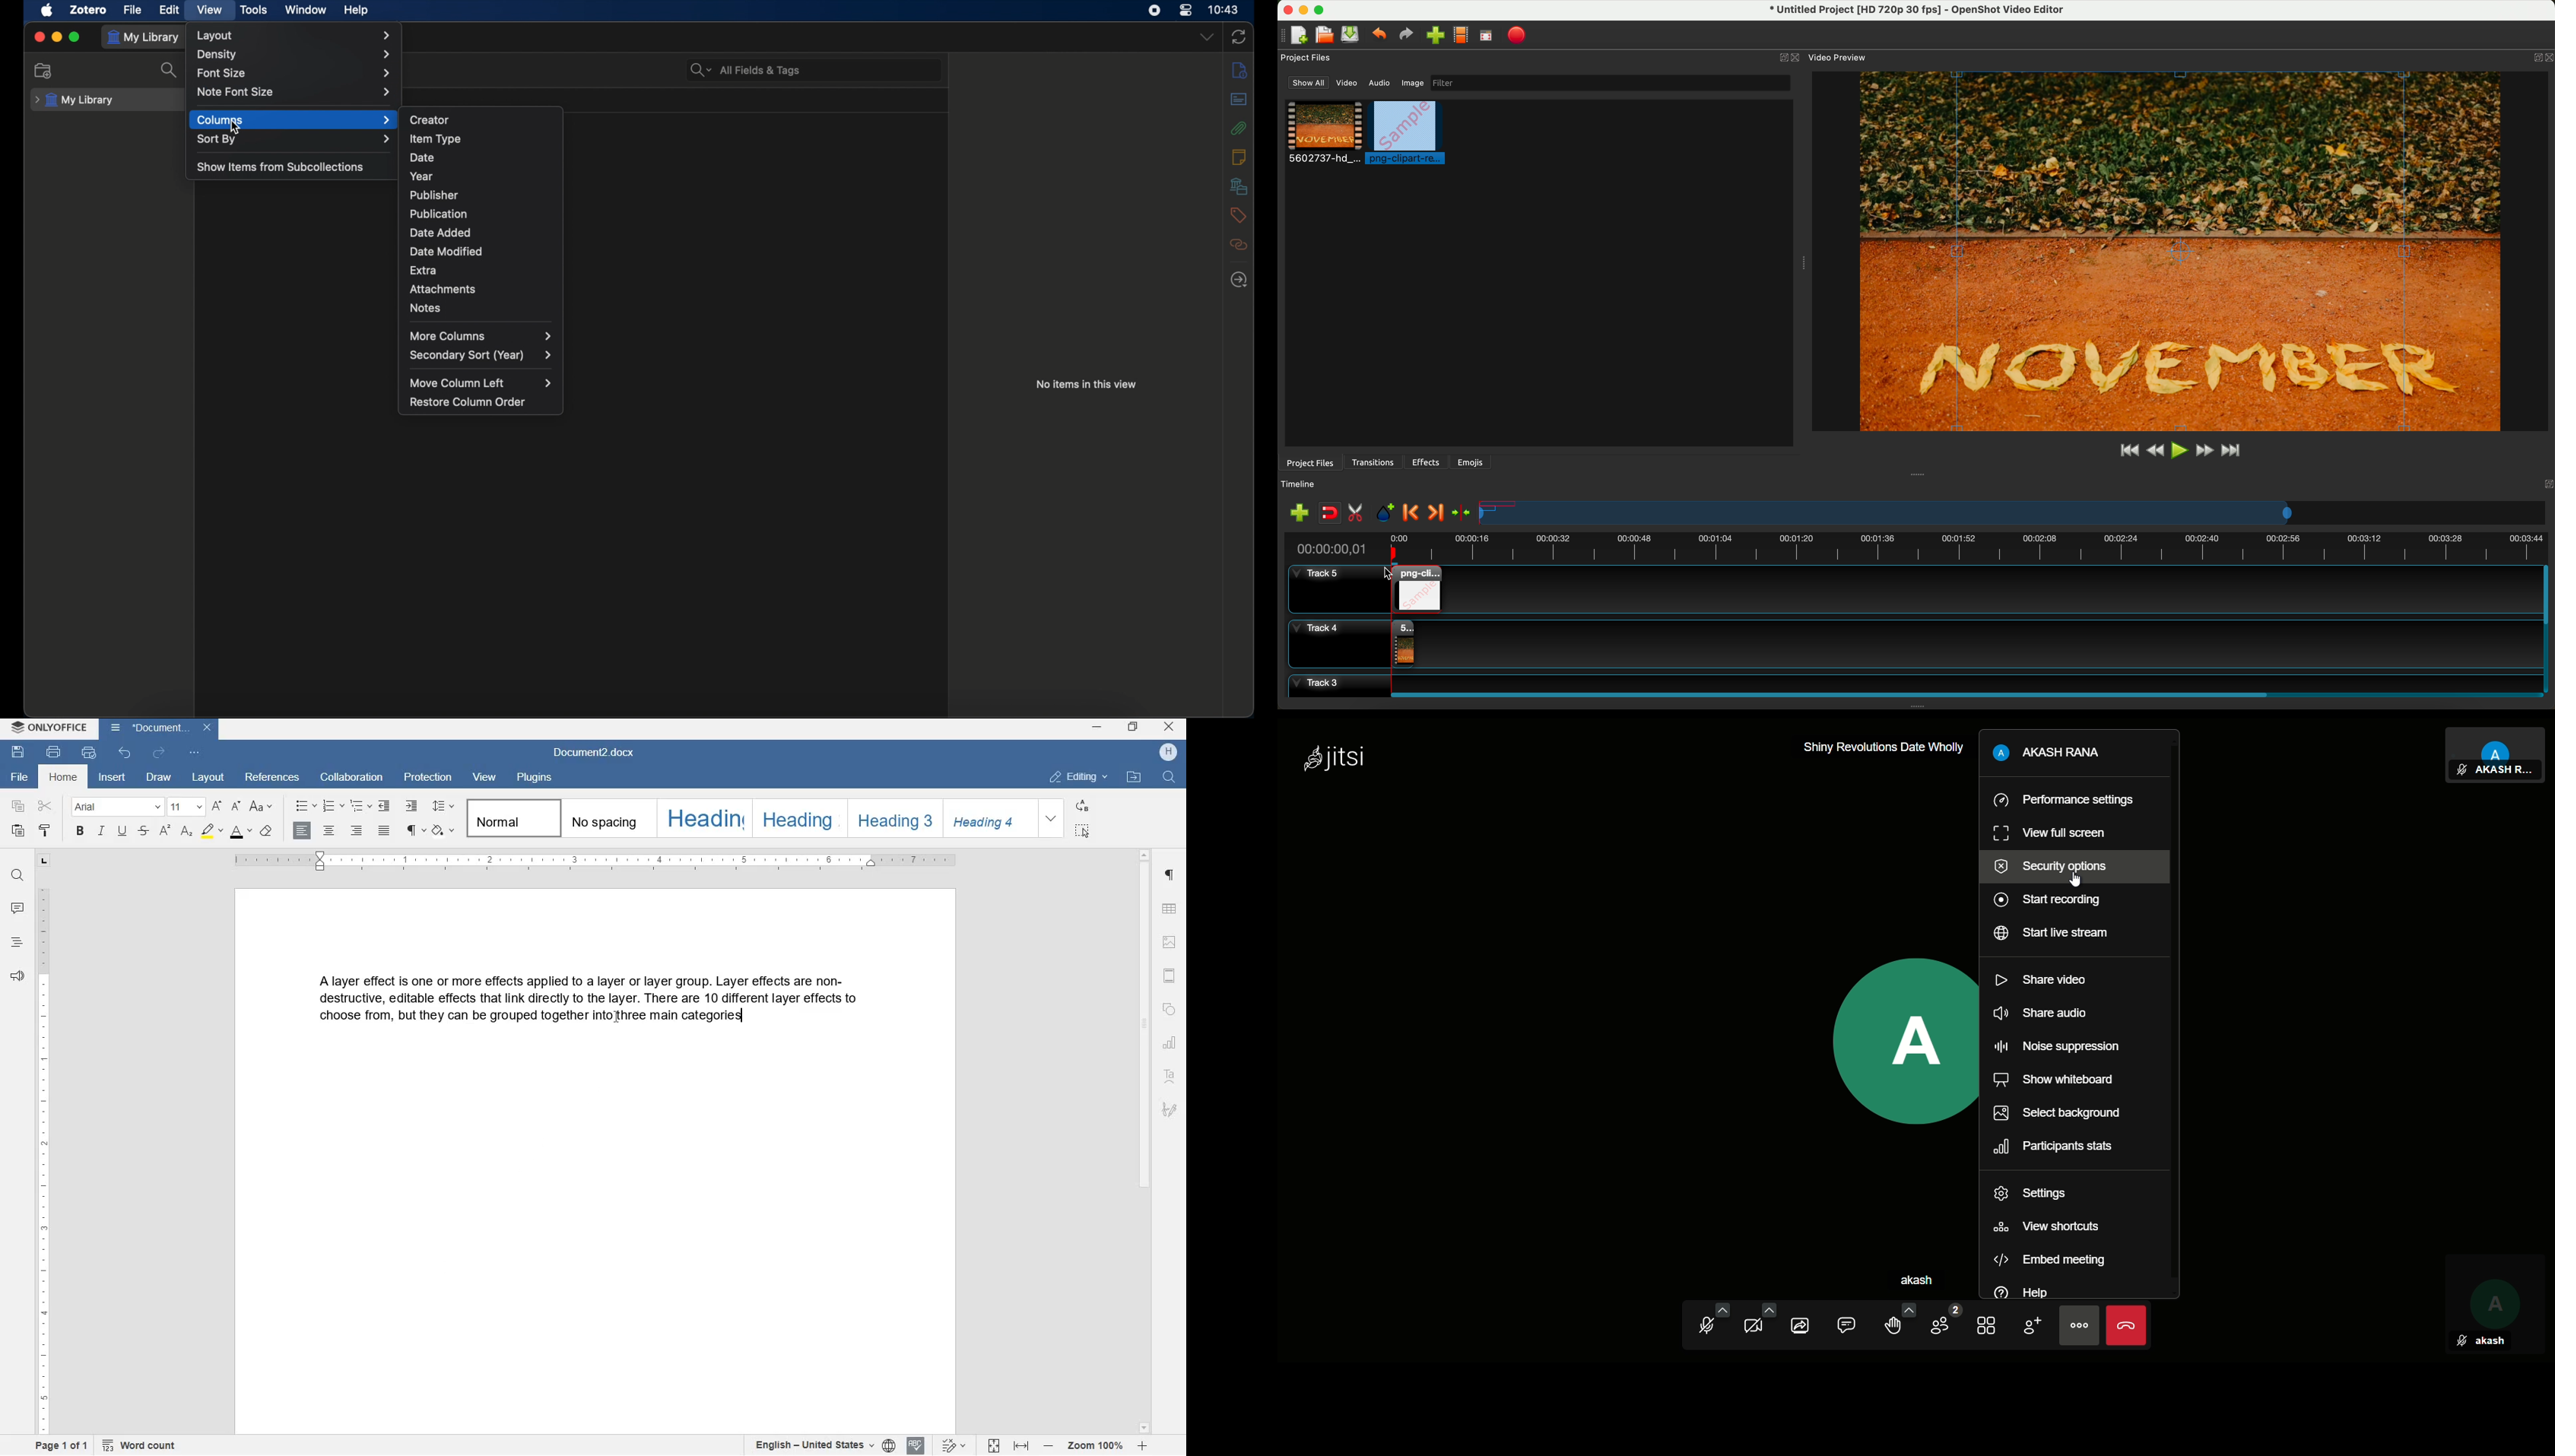 This screenshot has height=1456, width=2576. I want to click on jump to end, so click(2232, 452).